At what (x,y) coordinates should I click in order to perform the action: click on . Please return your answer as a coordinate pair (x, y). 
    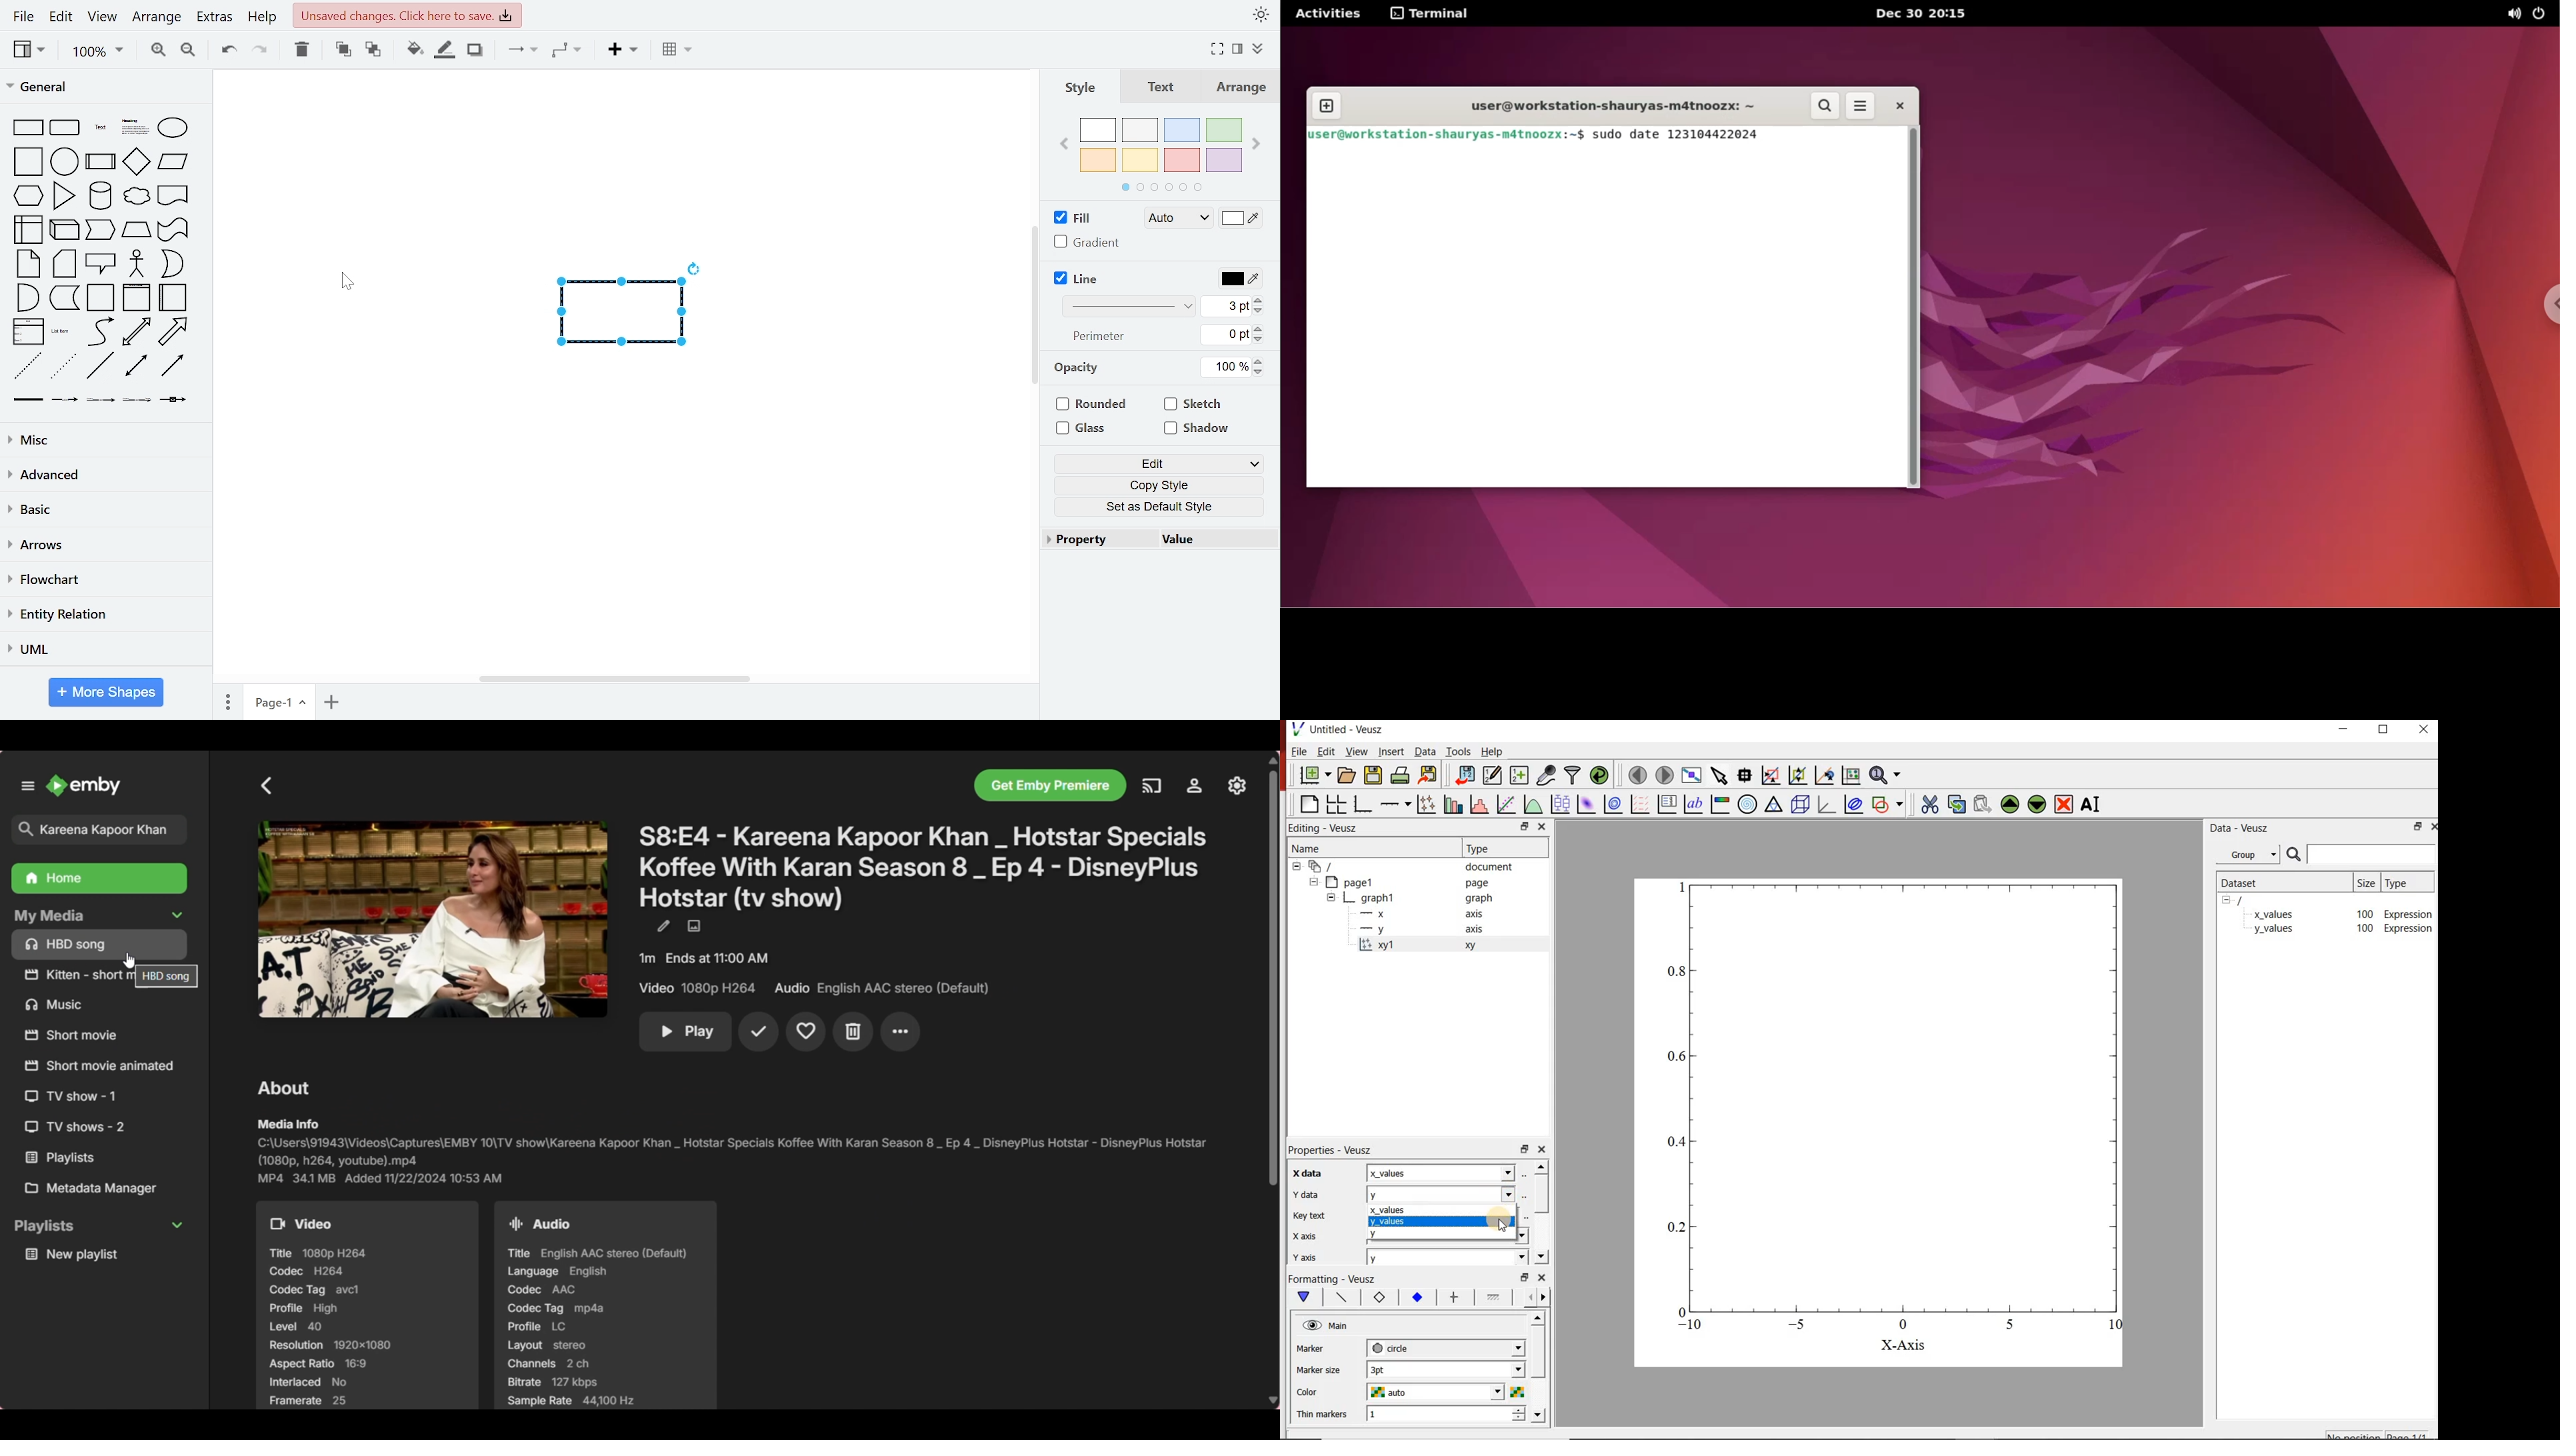
    Looking at the image, I should click on (89, 1006).